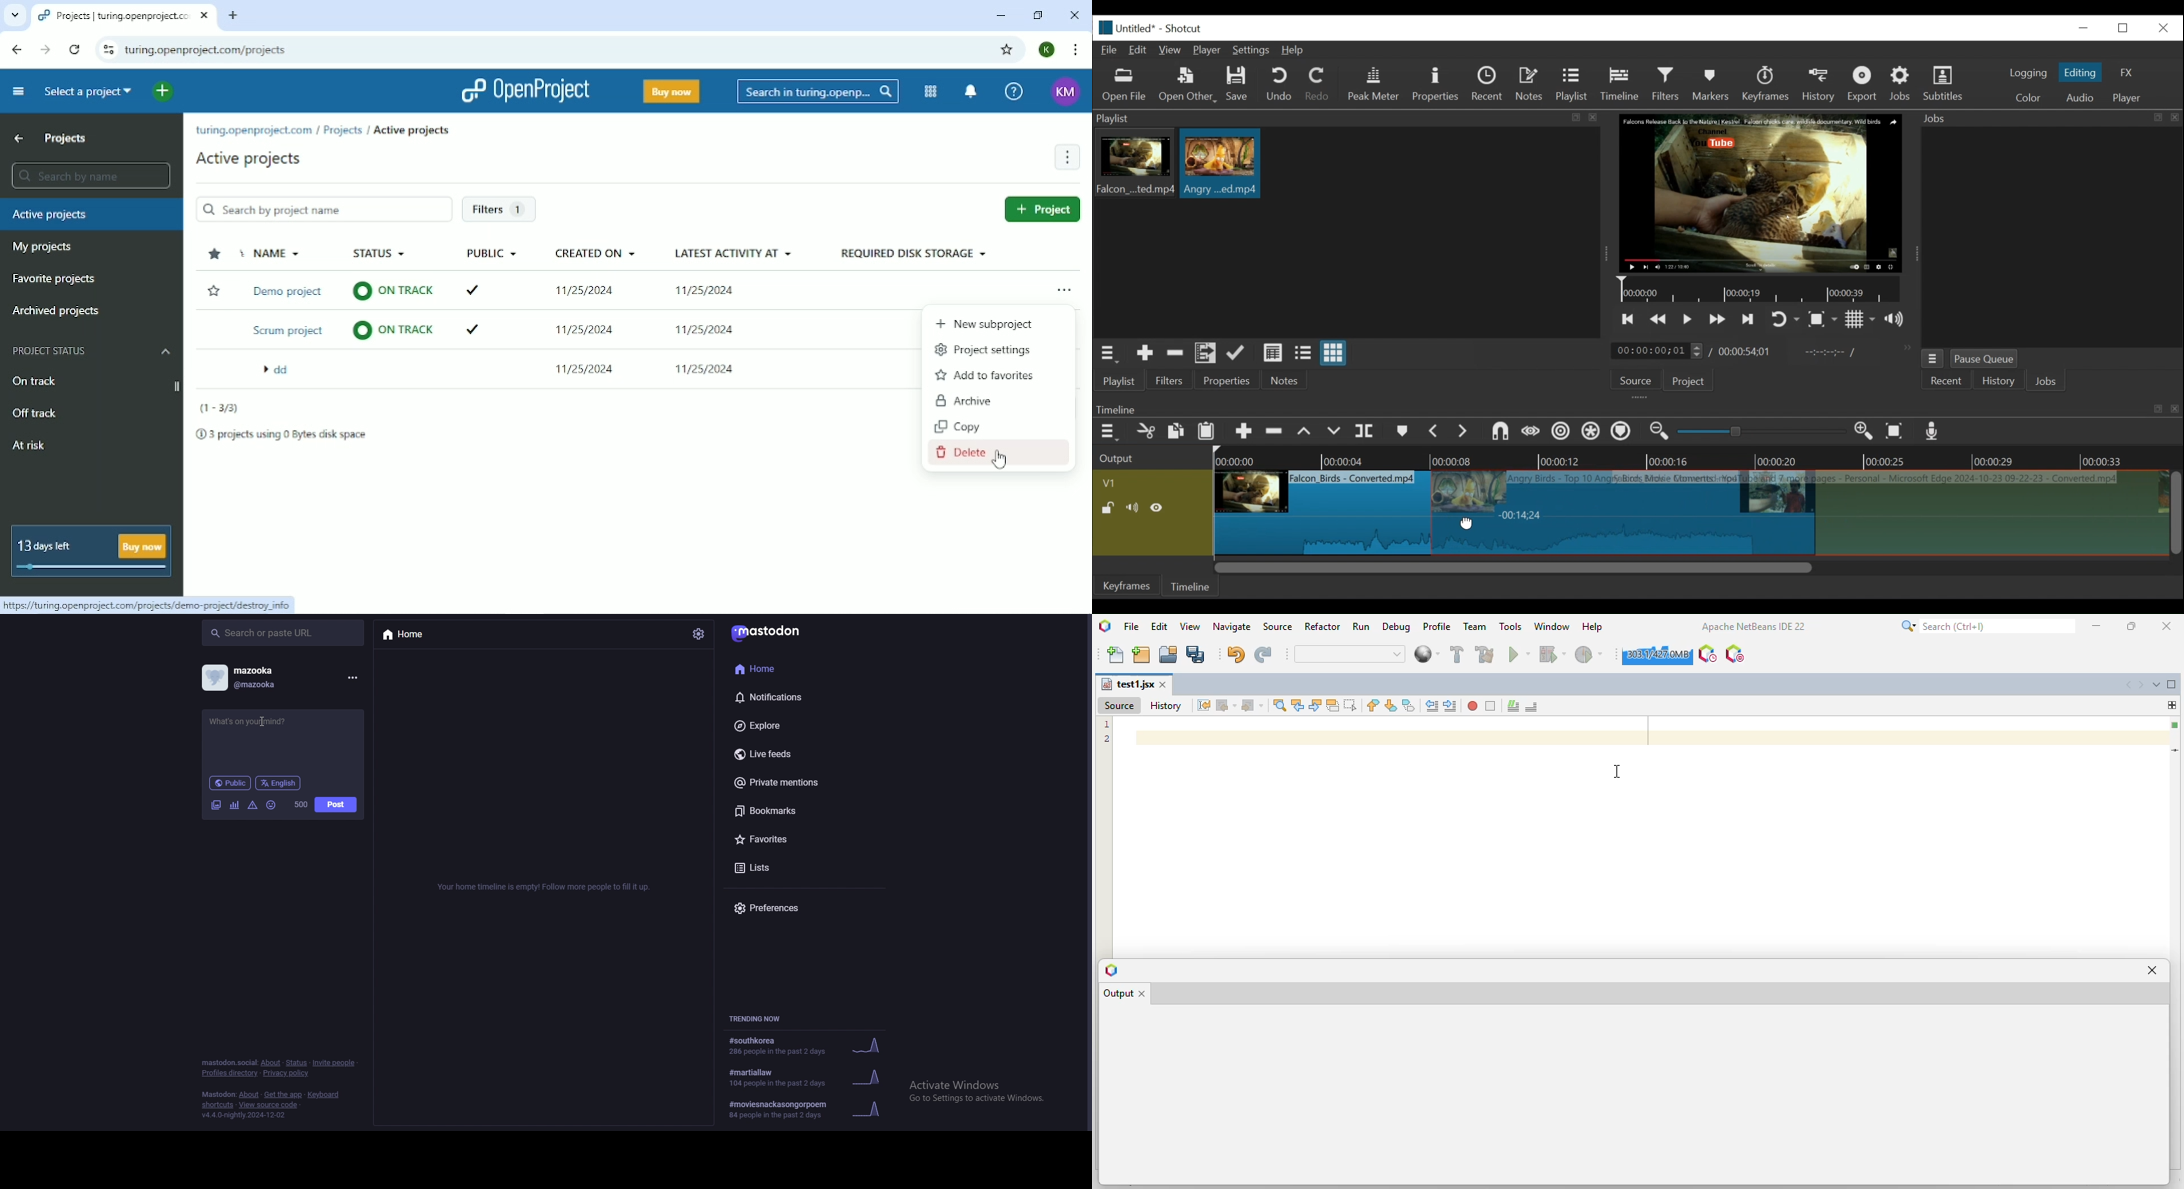 The height and width of the screenshot is (1204, 2184). Describe the element at coordinates (19, 139) in the screenshot. I see `Up` at that location.